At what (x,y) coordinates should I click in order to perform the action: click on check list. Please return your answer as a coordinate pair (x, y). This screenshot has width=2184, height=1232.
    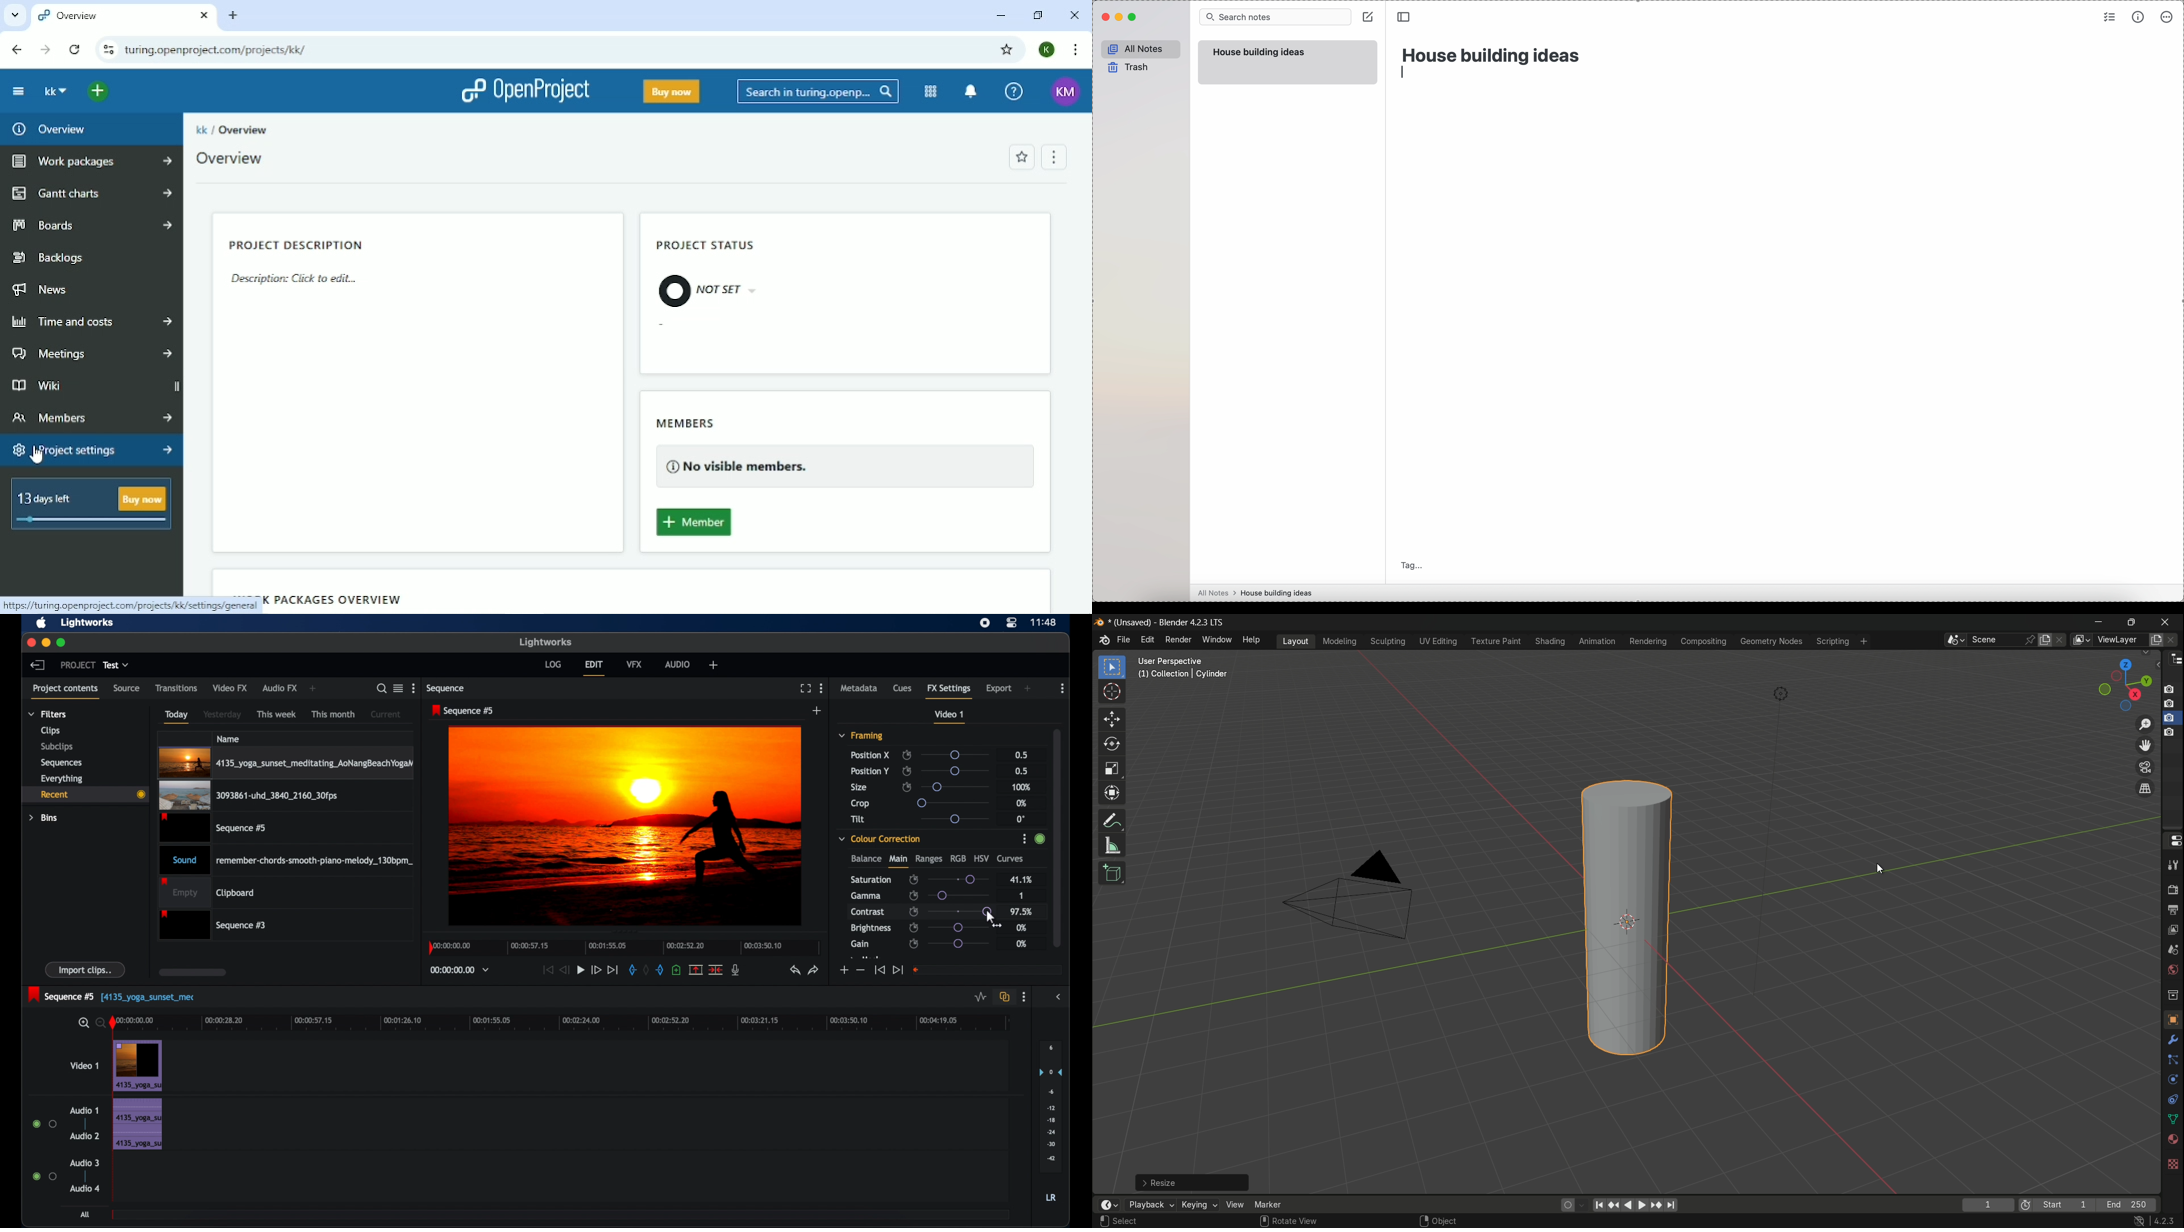
    Looking at the image, I should click on (2108, 18).